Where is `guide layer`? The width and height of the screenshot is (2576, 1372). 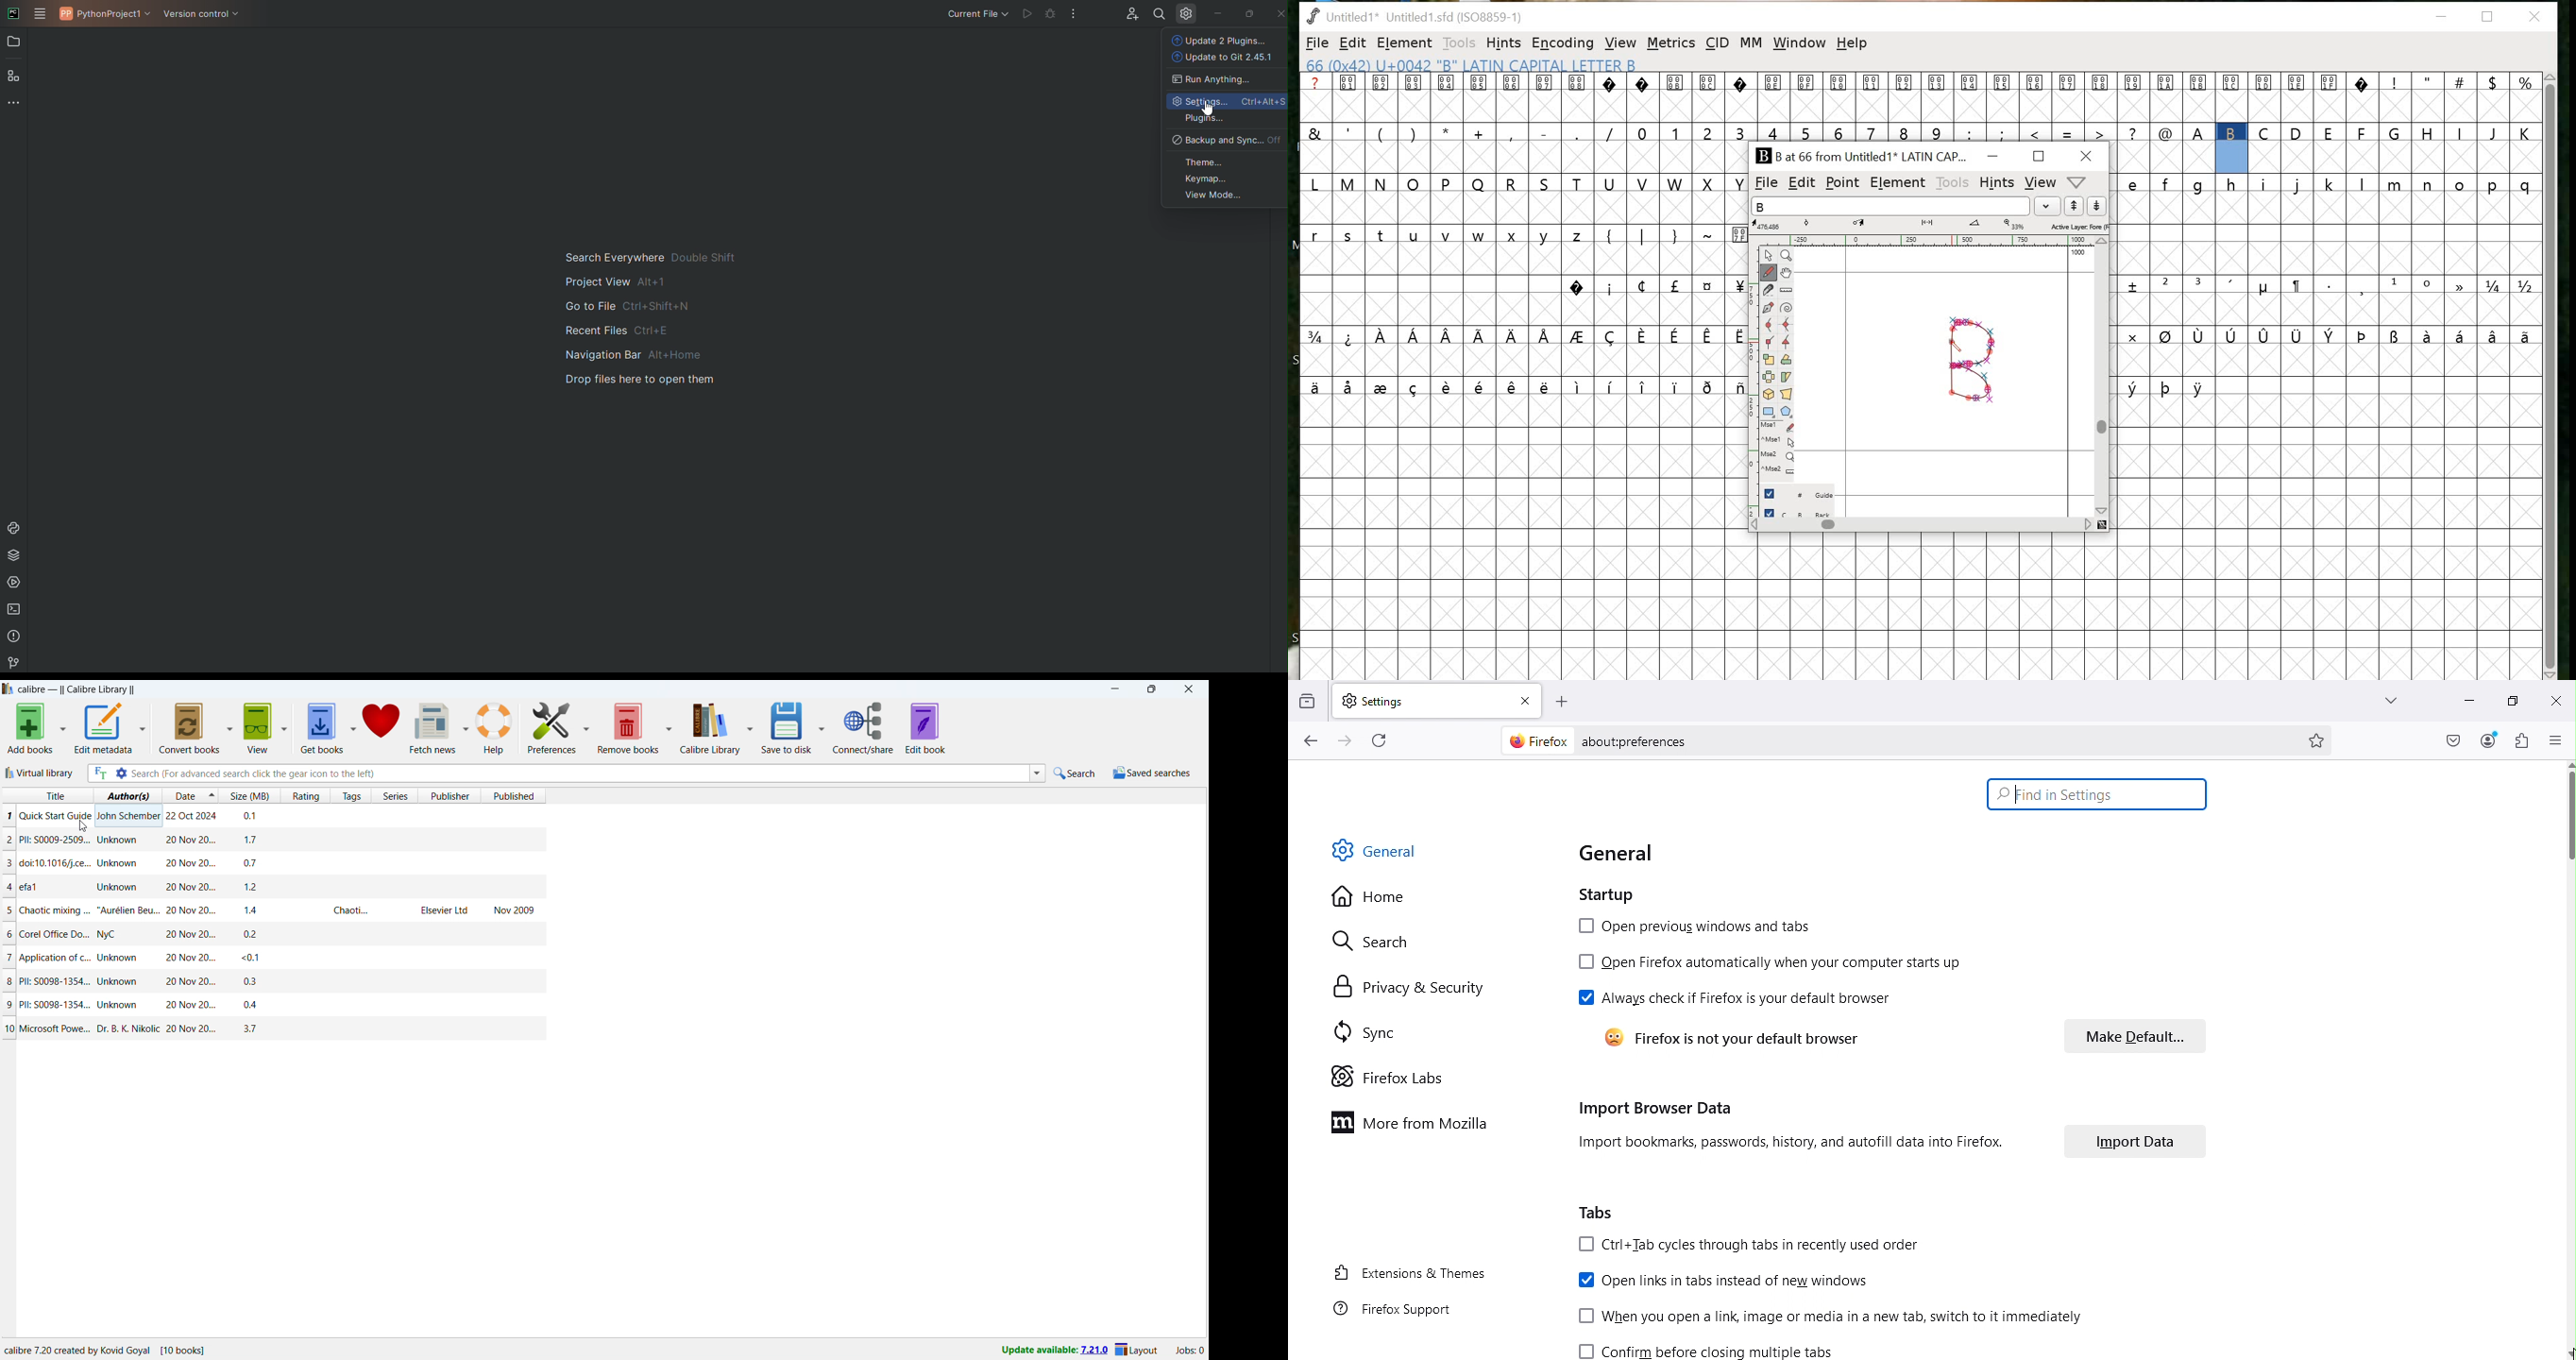
guide layer is located at coordinates (1800, 491).